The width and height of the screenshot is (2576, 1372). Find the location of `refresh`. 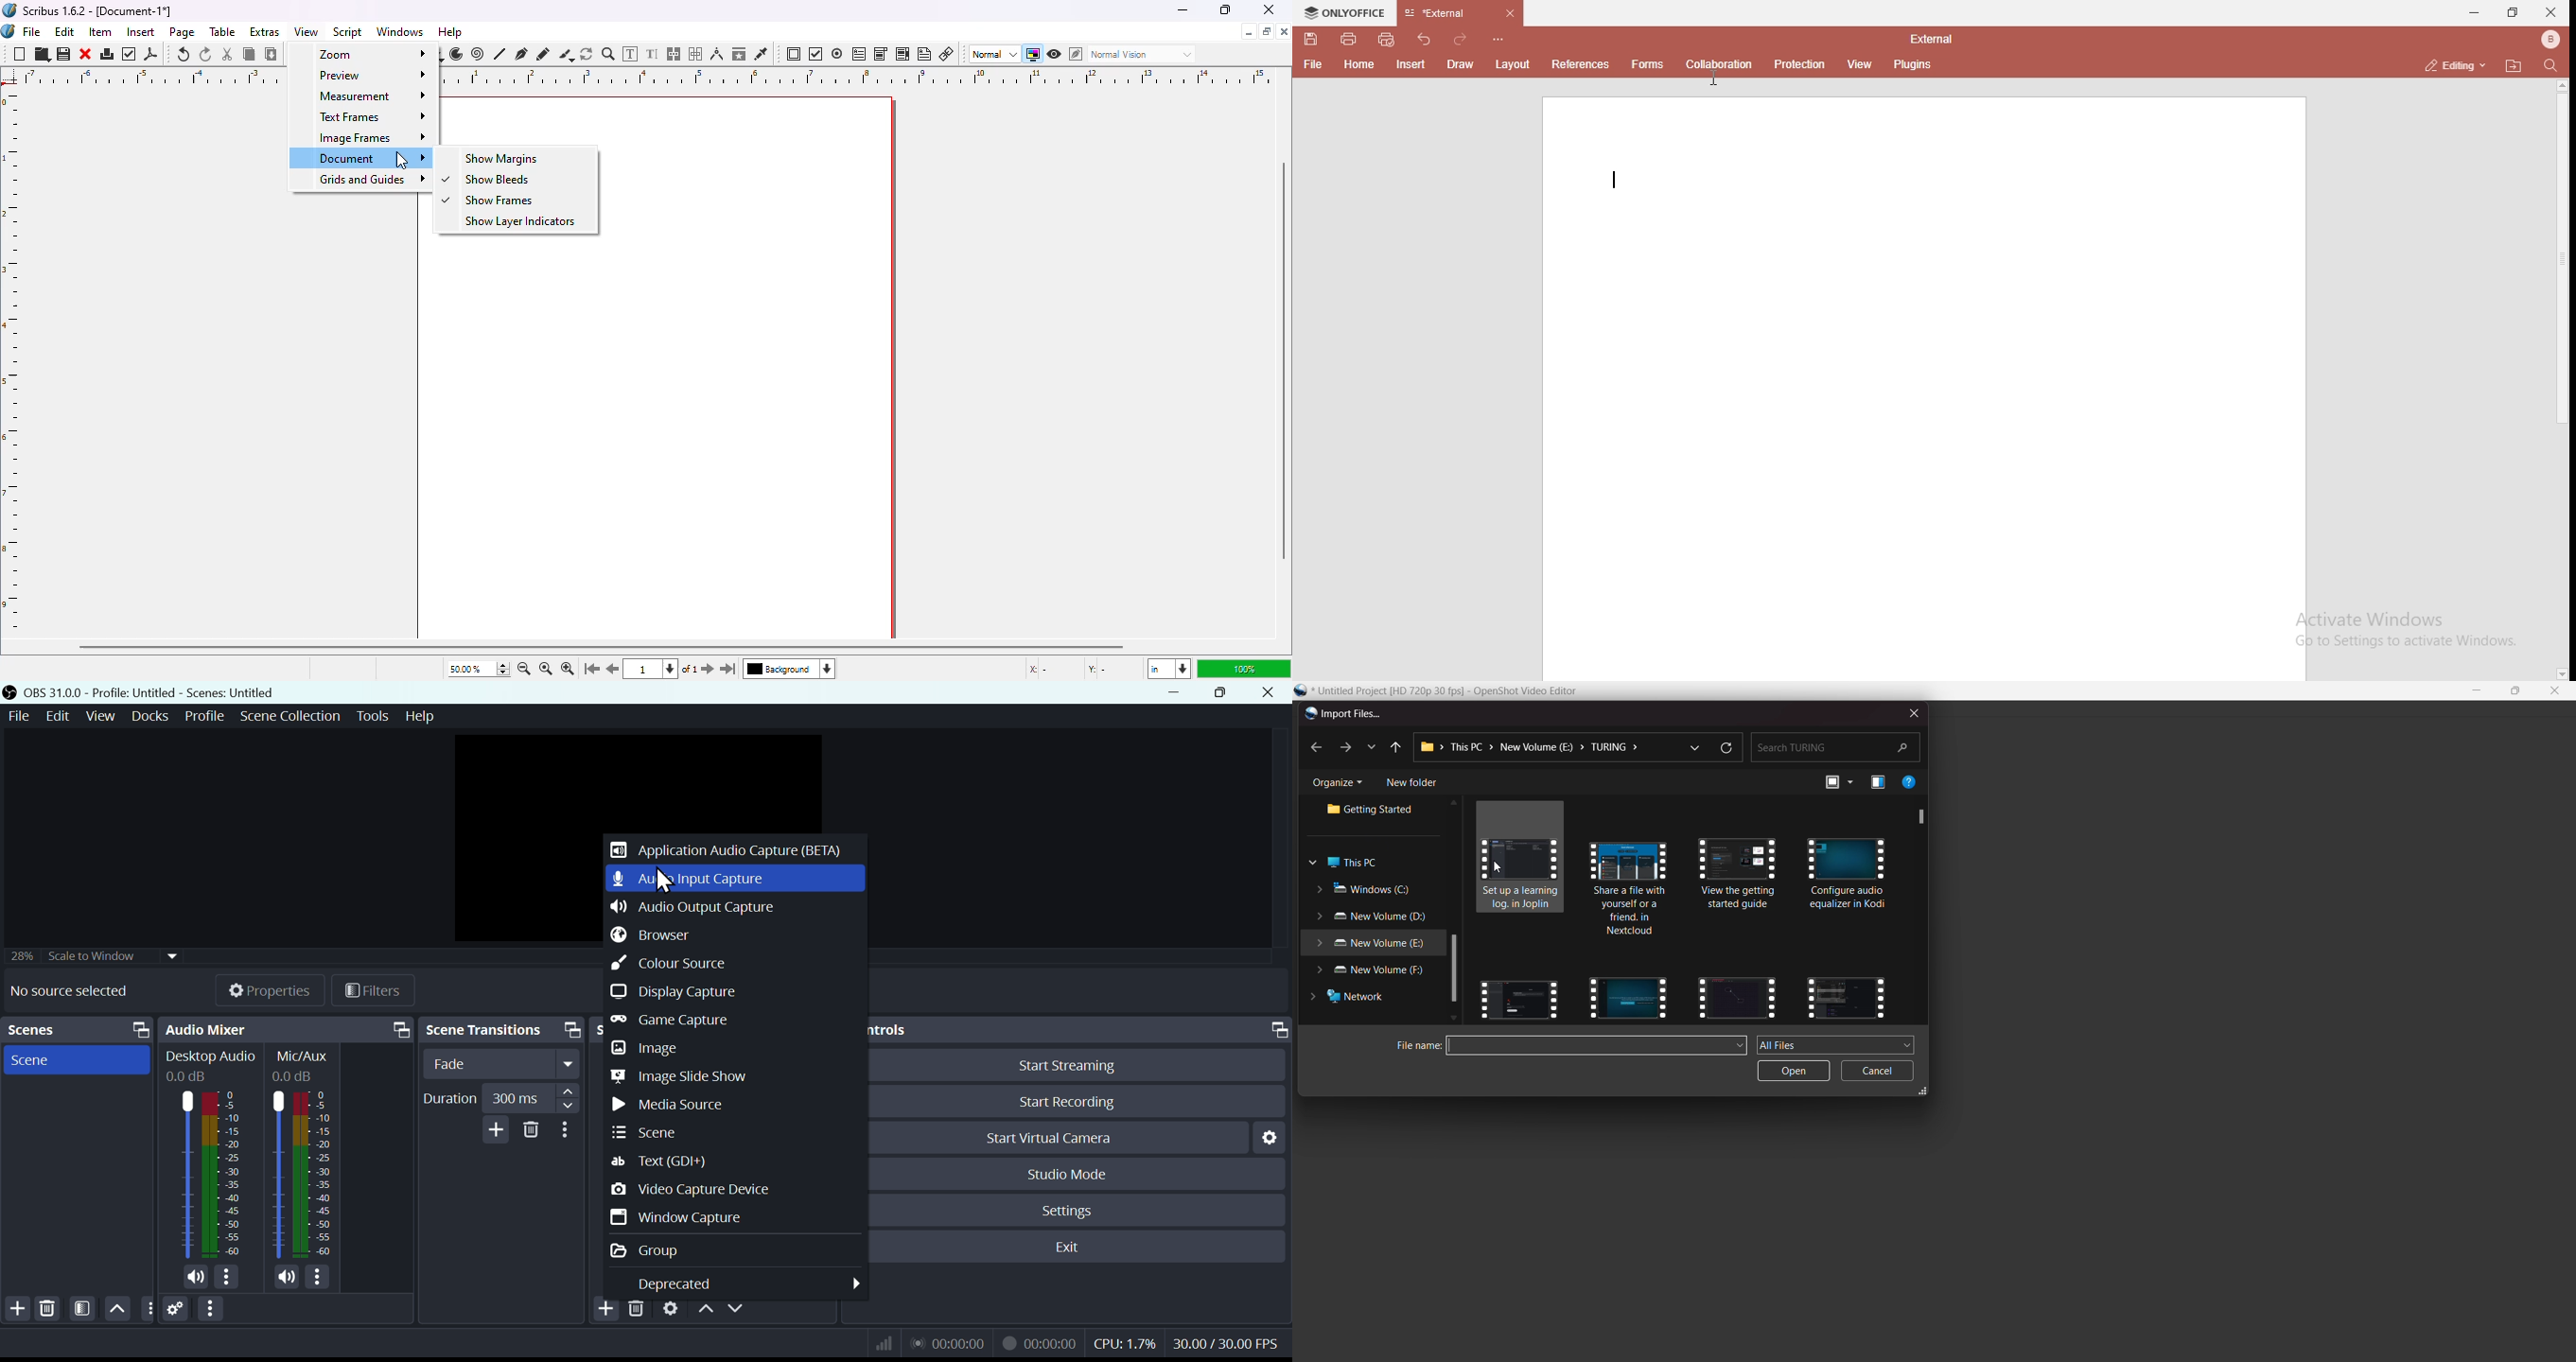

refresh is located at coordinates (1725, 749).